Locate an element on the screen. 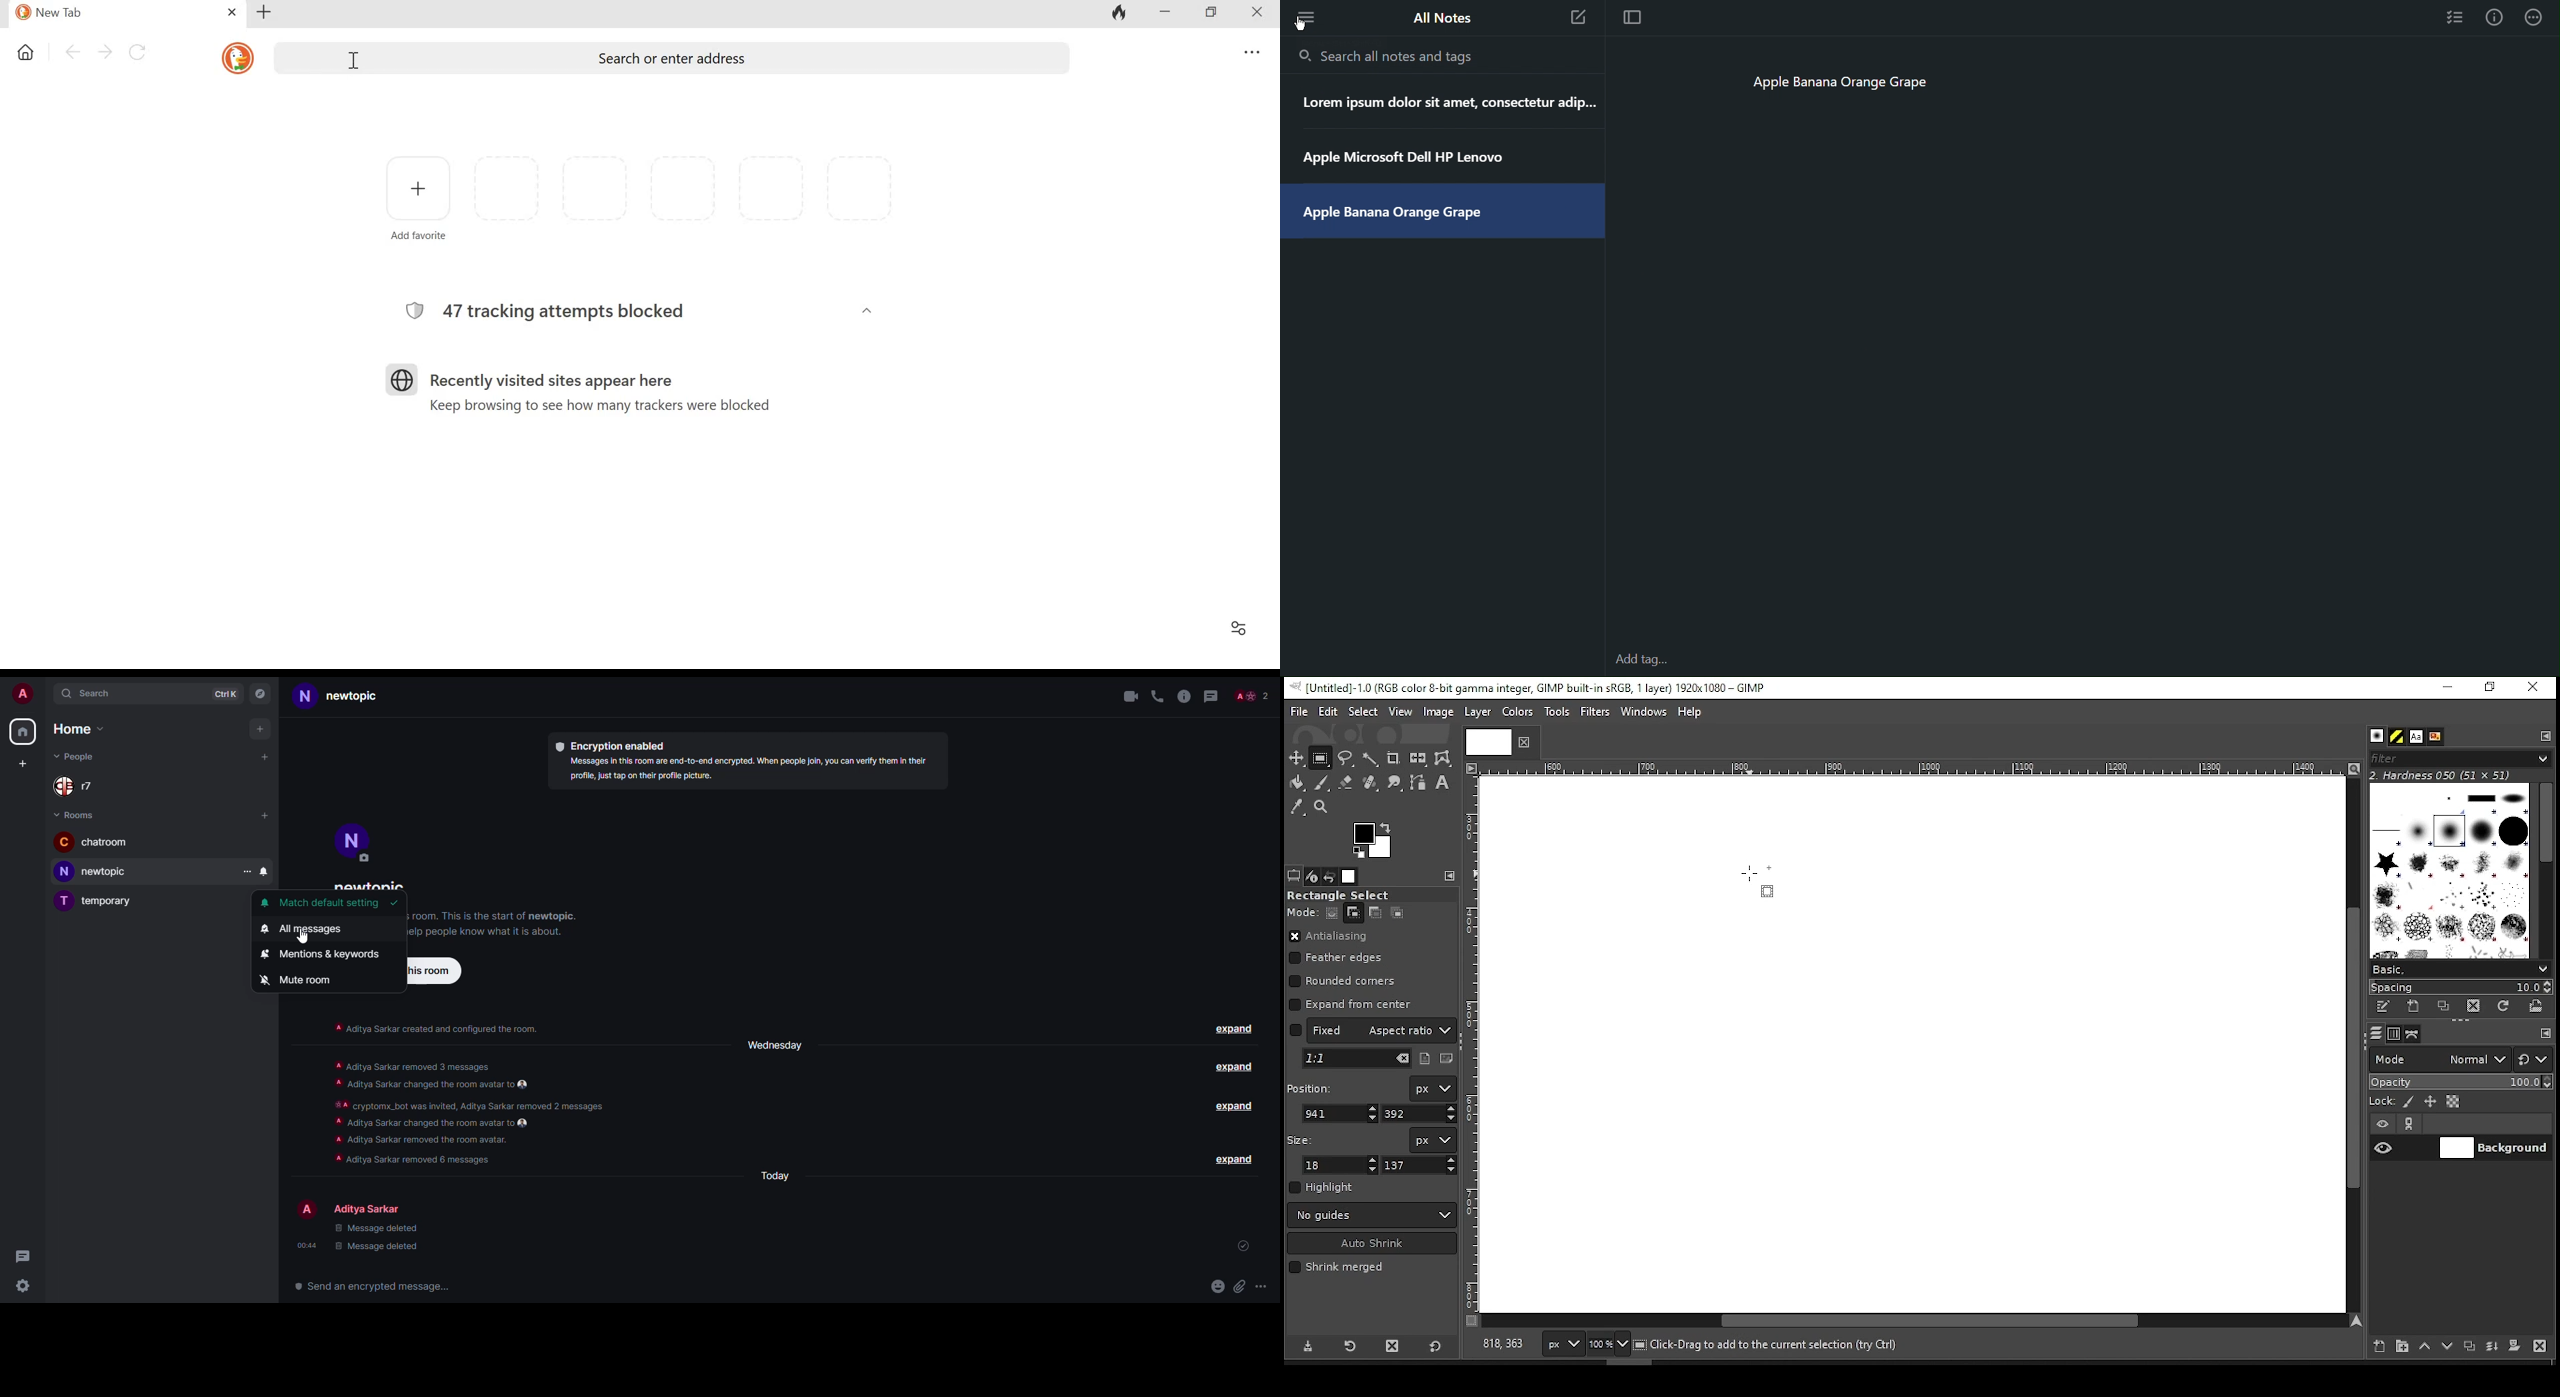 The image size is (2576, 1400). channels is located at coordinates (2393, 1034).